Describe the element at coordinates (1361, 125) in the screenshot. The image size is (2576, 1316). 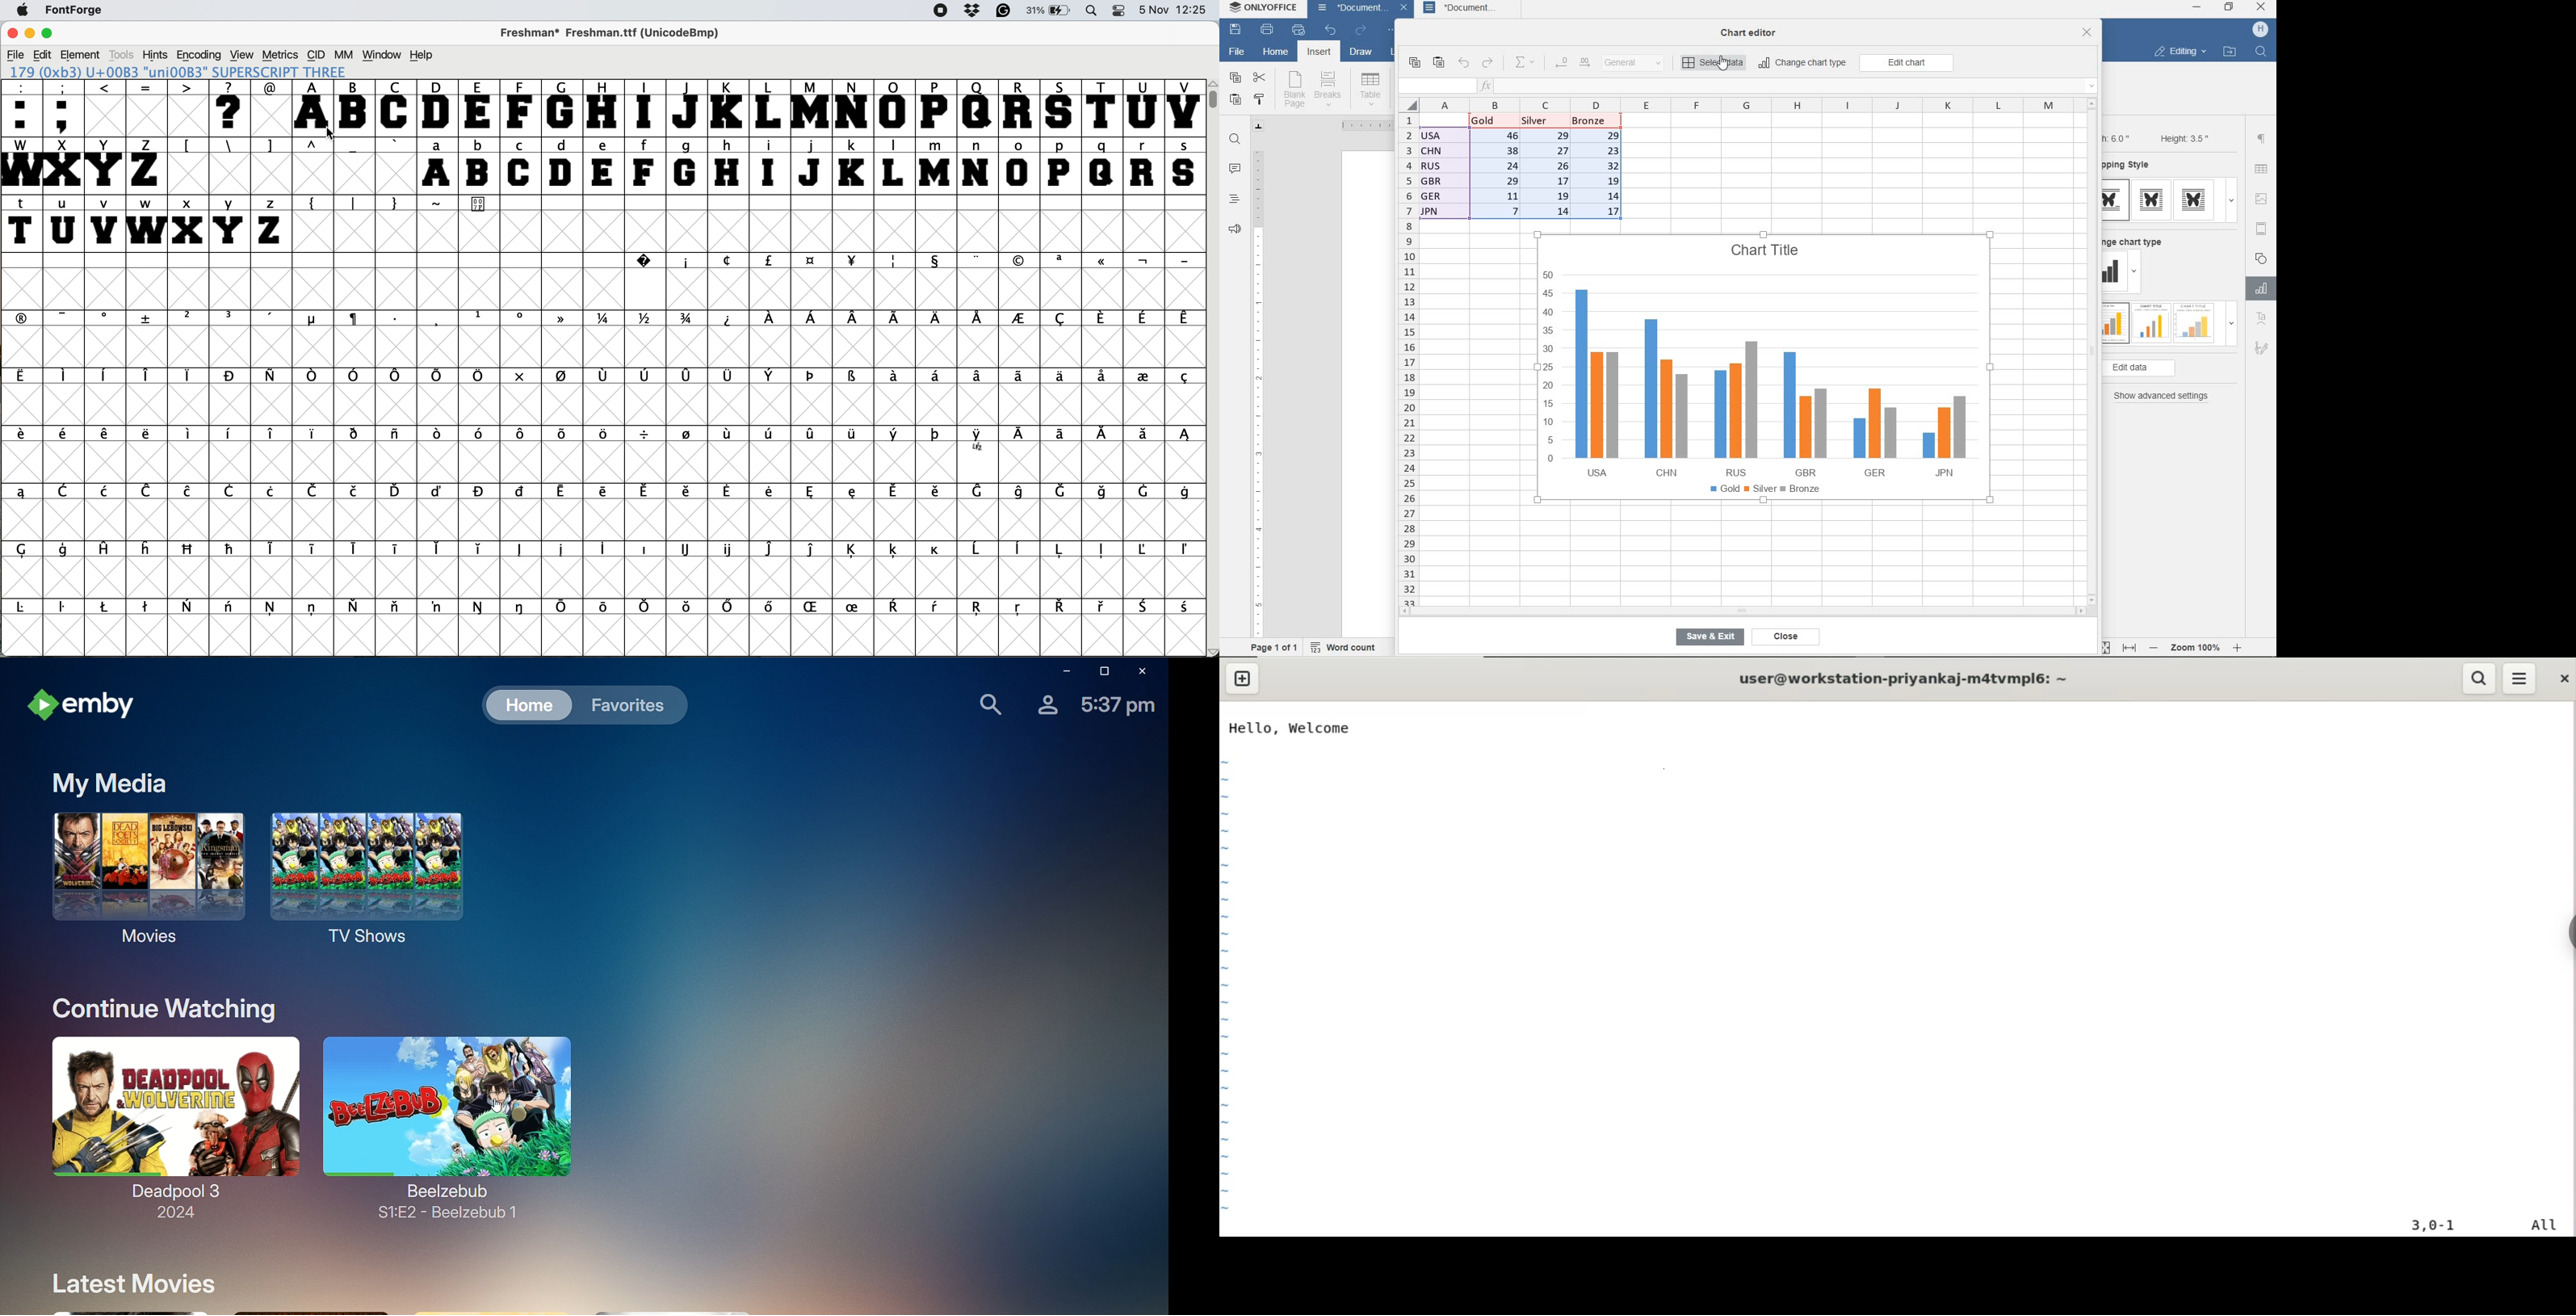
I see `ruler` at that location.